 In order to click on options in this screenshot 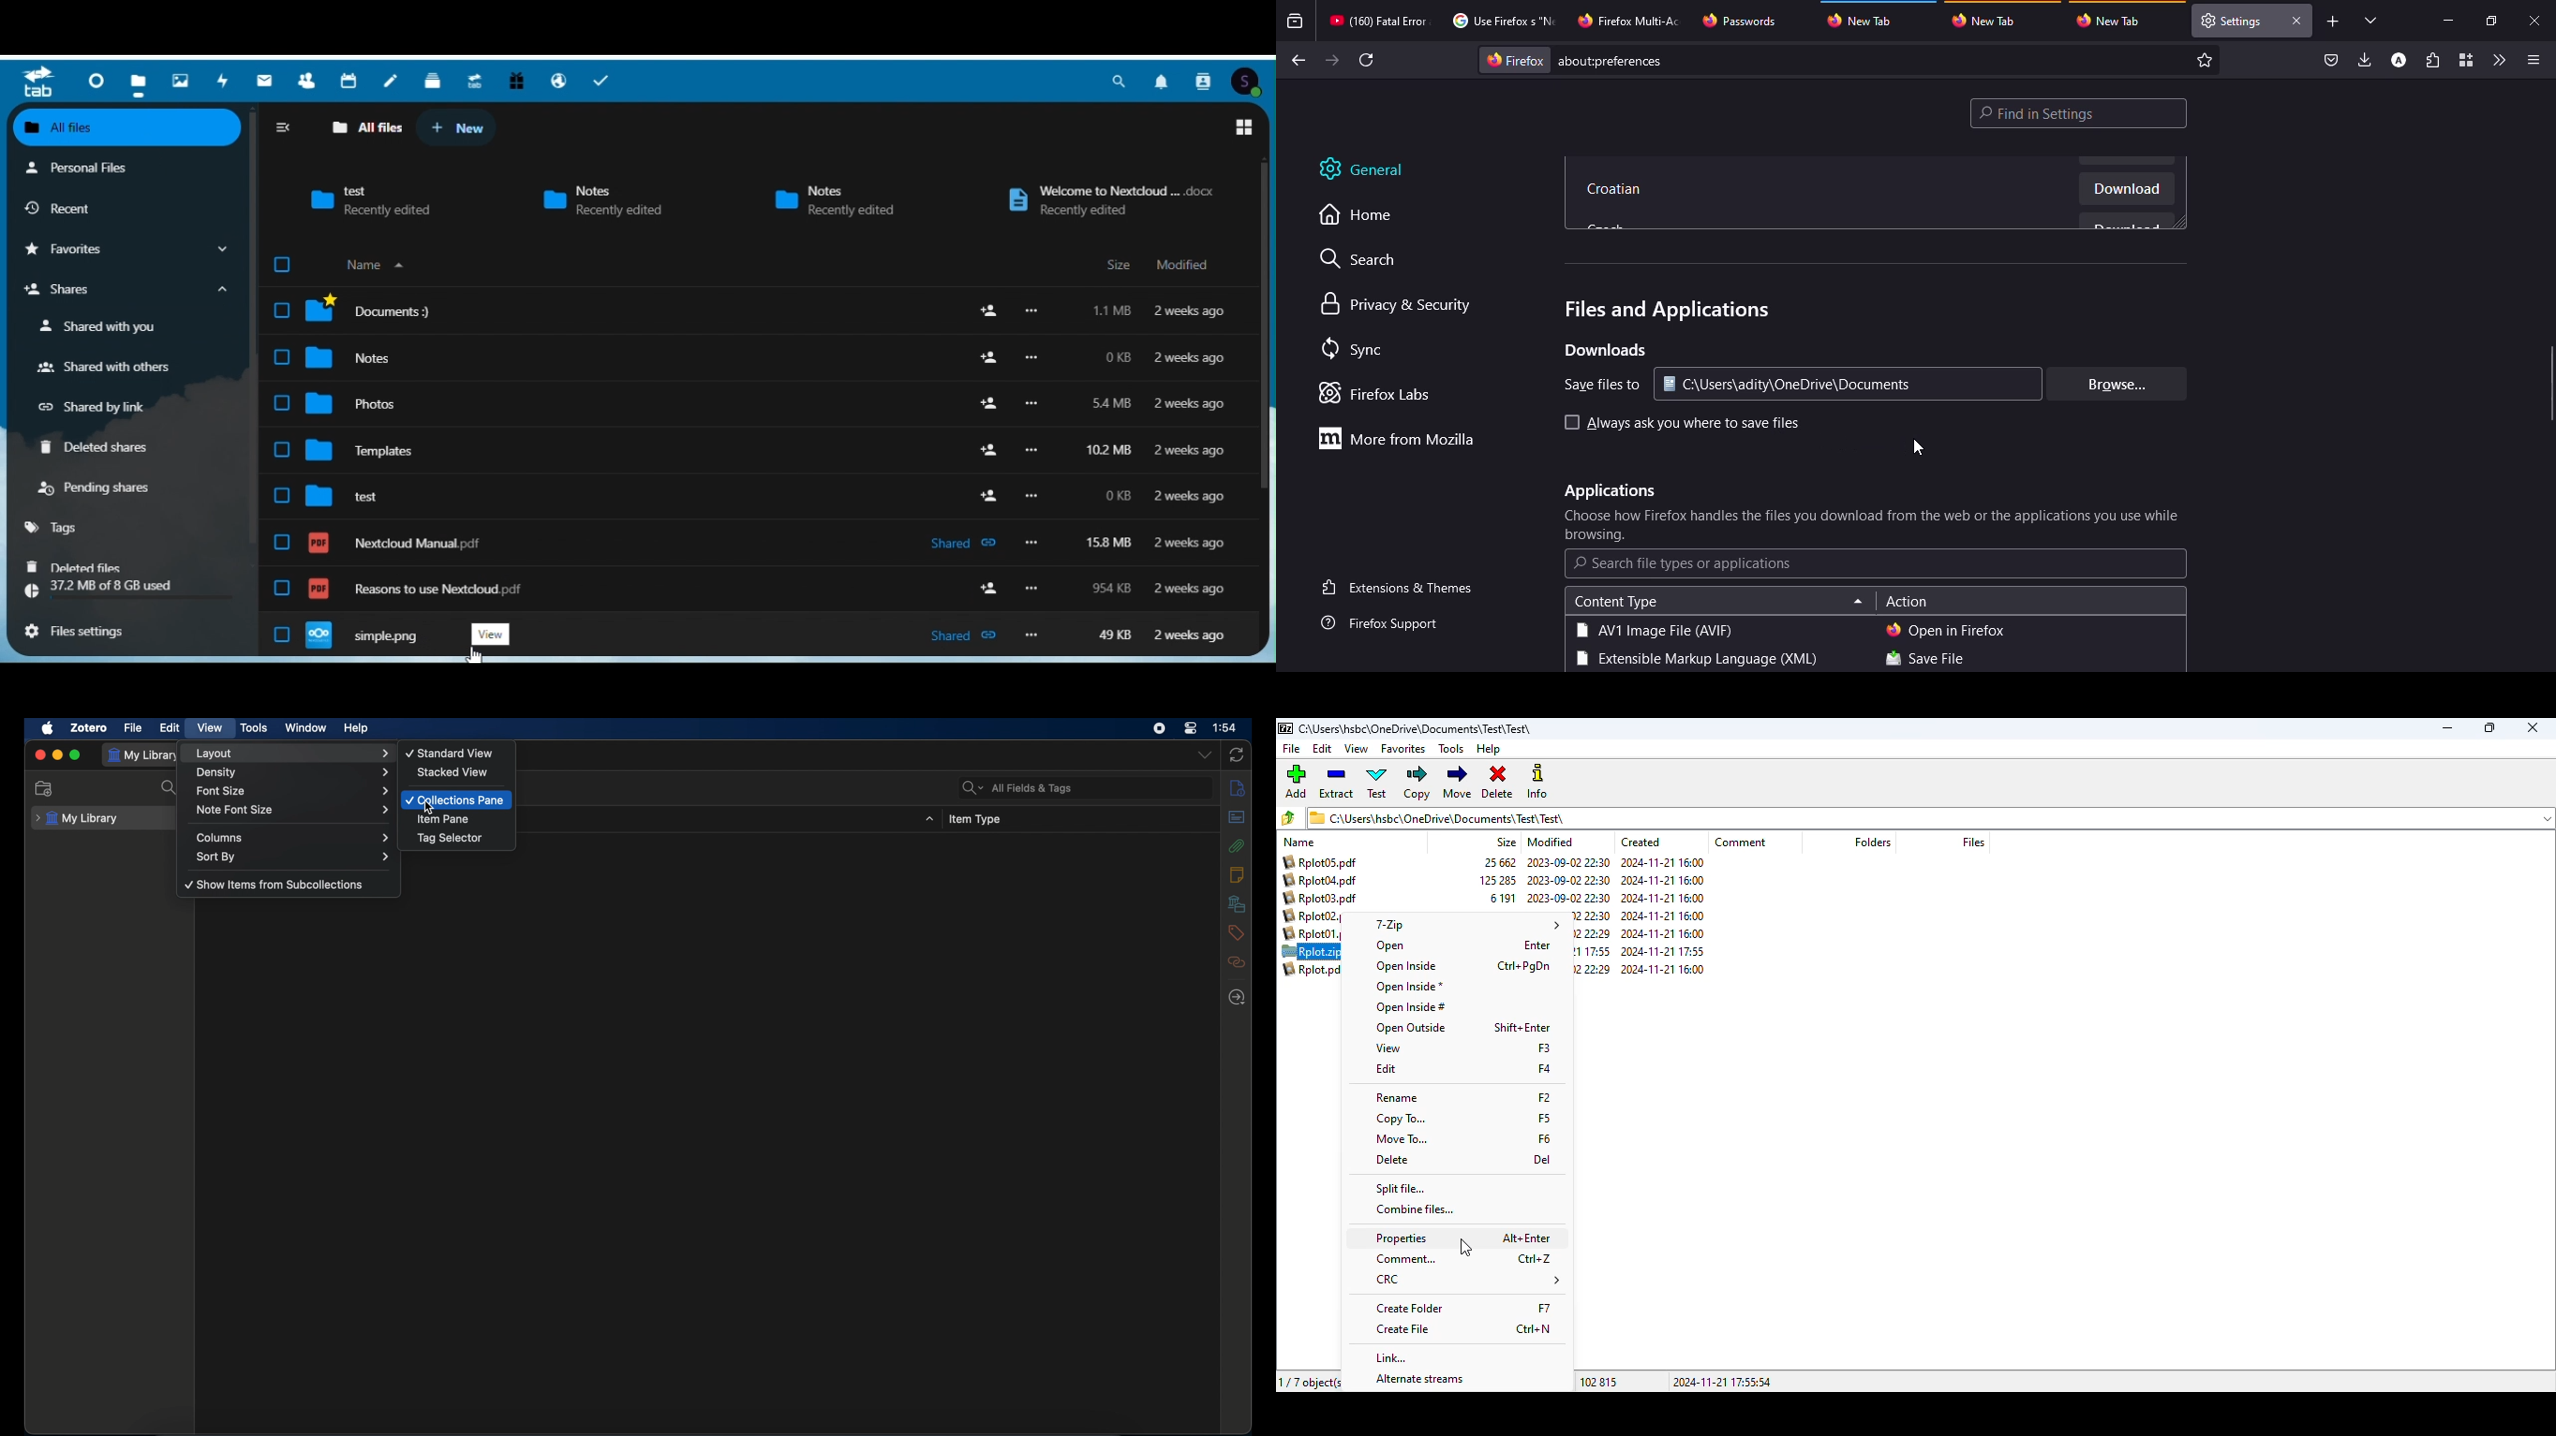, I will do `click(1031, 357)`.